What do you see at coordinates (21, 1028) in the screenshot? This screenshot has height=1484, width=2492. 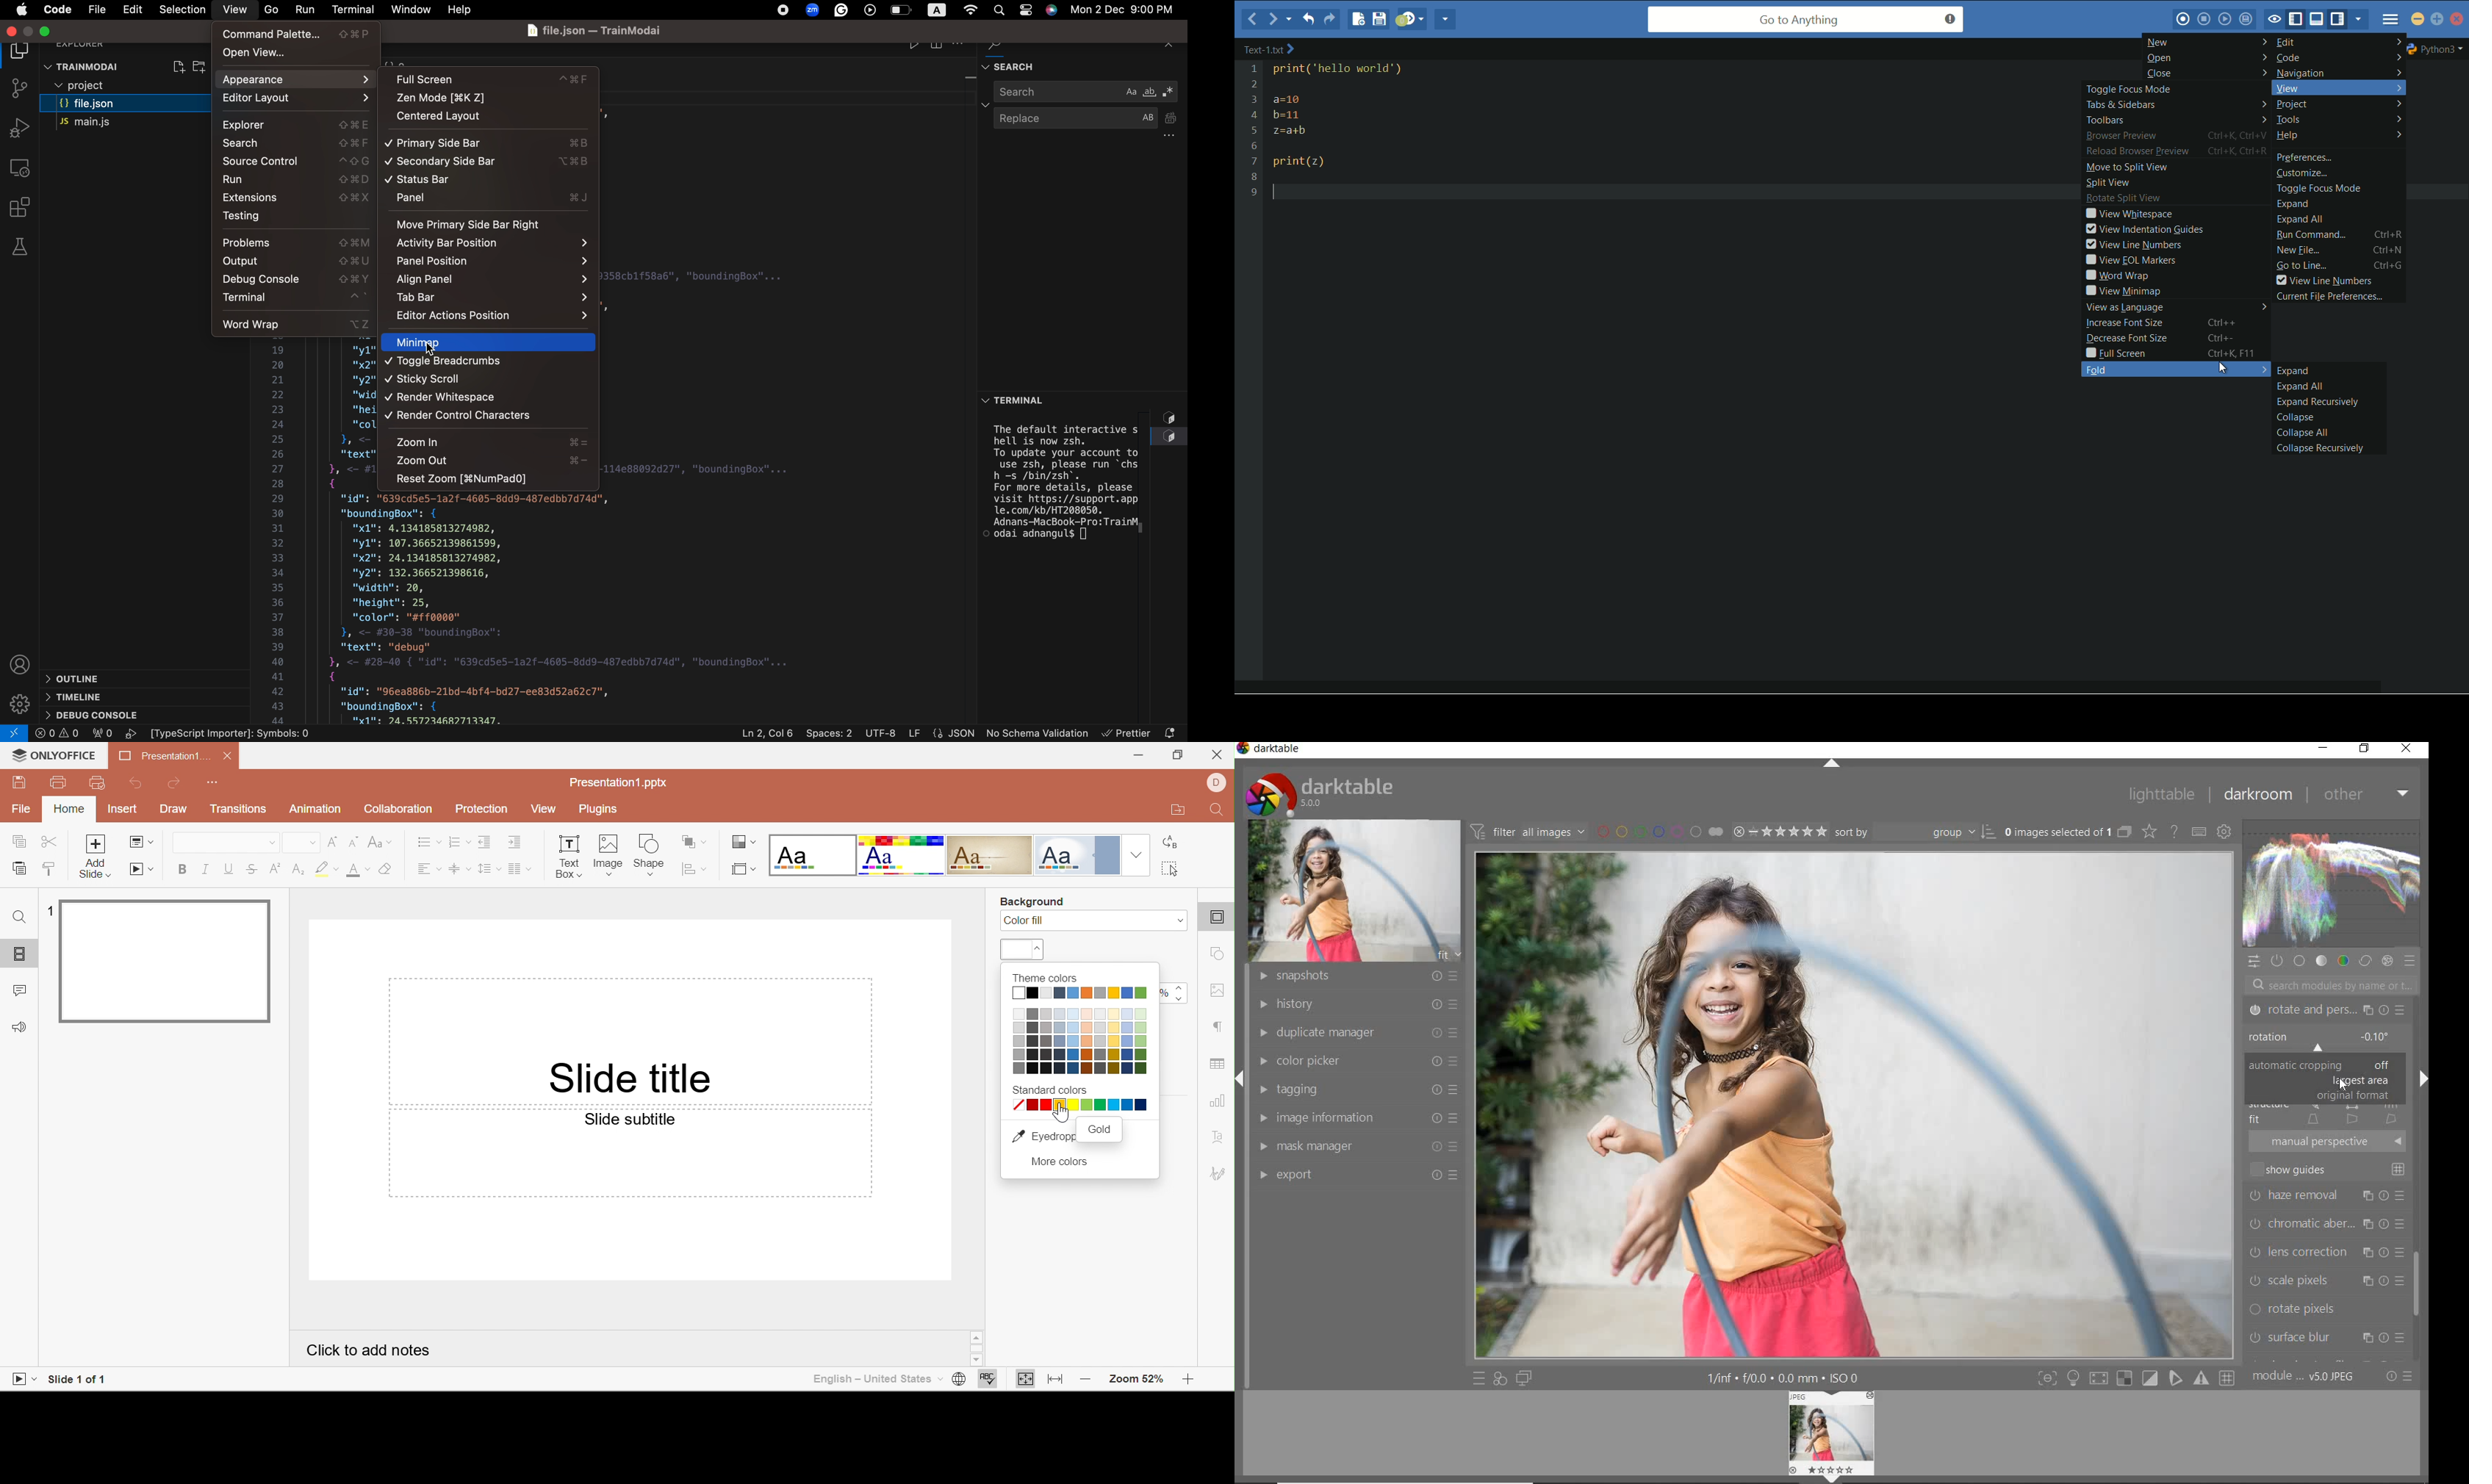 I see `Feedback & Support` at bounding box center [21, 1028].